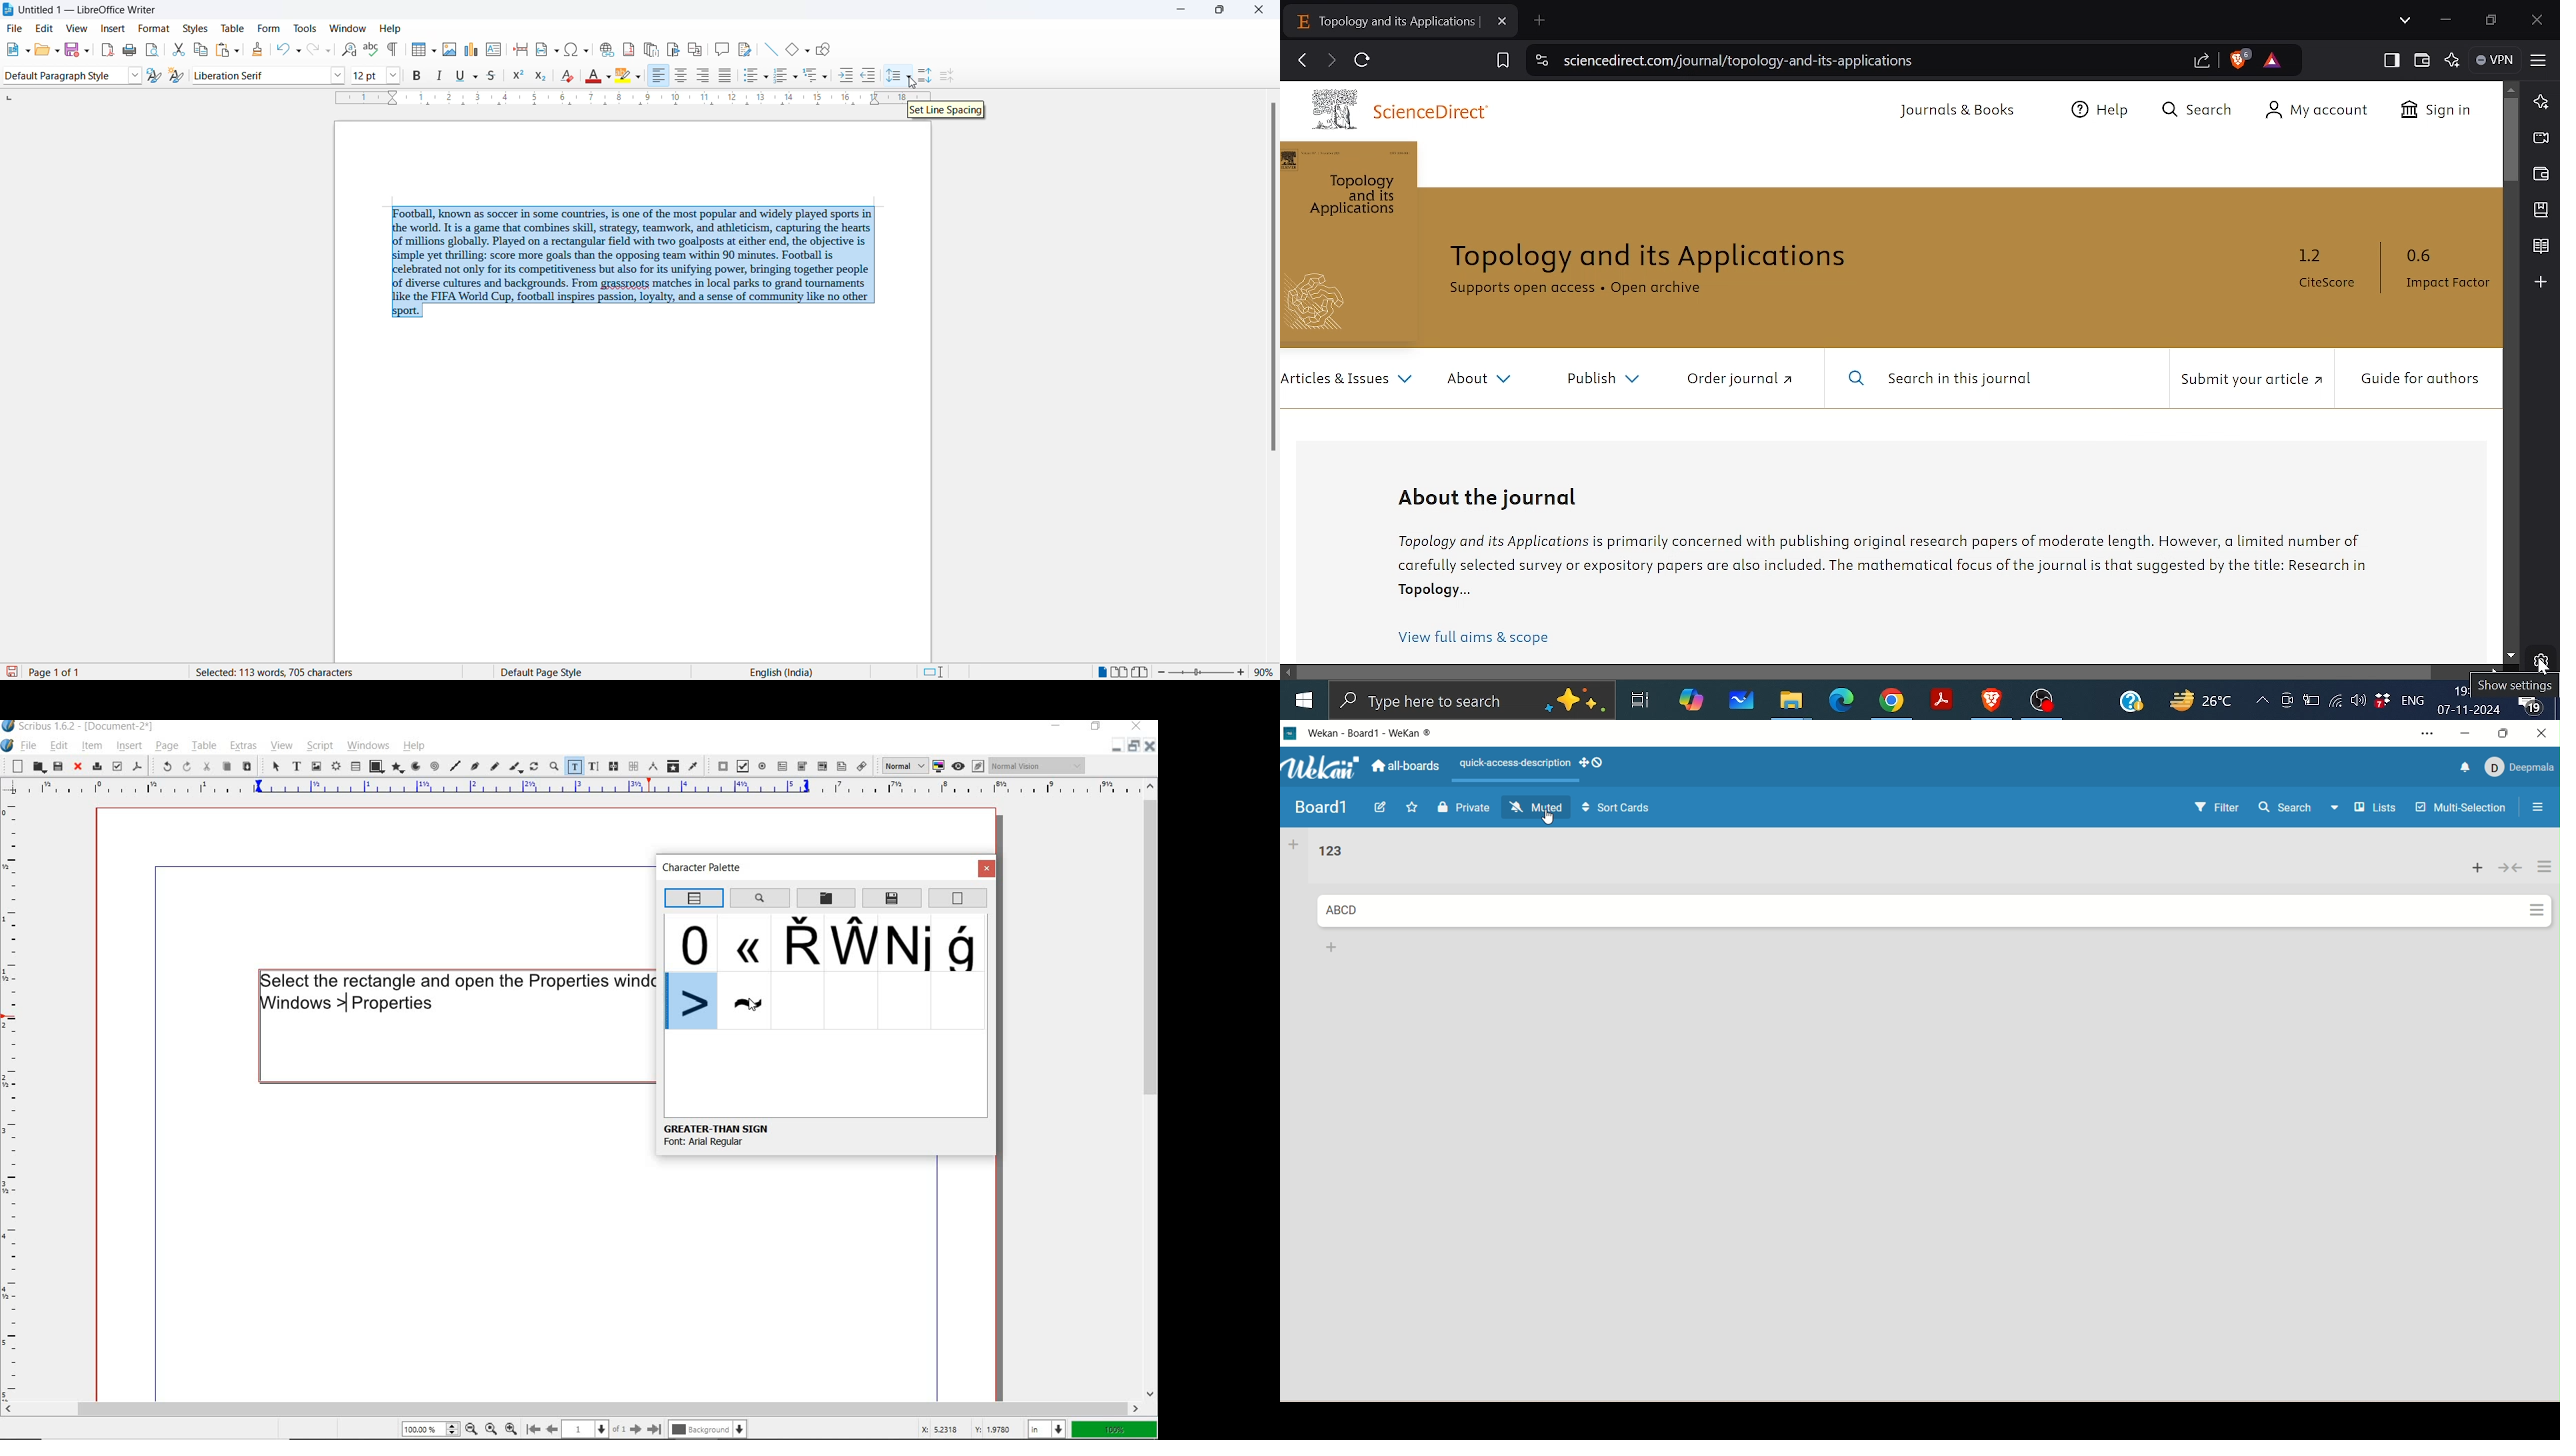 The image size is (2576, 1456). I want to click on view, so click(281, 748).